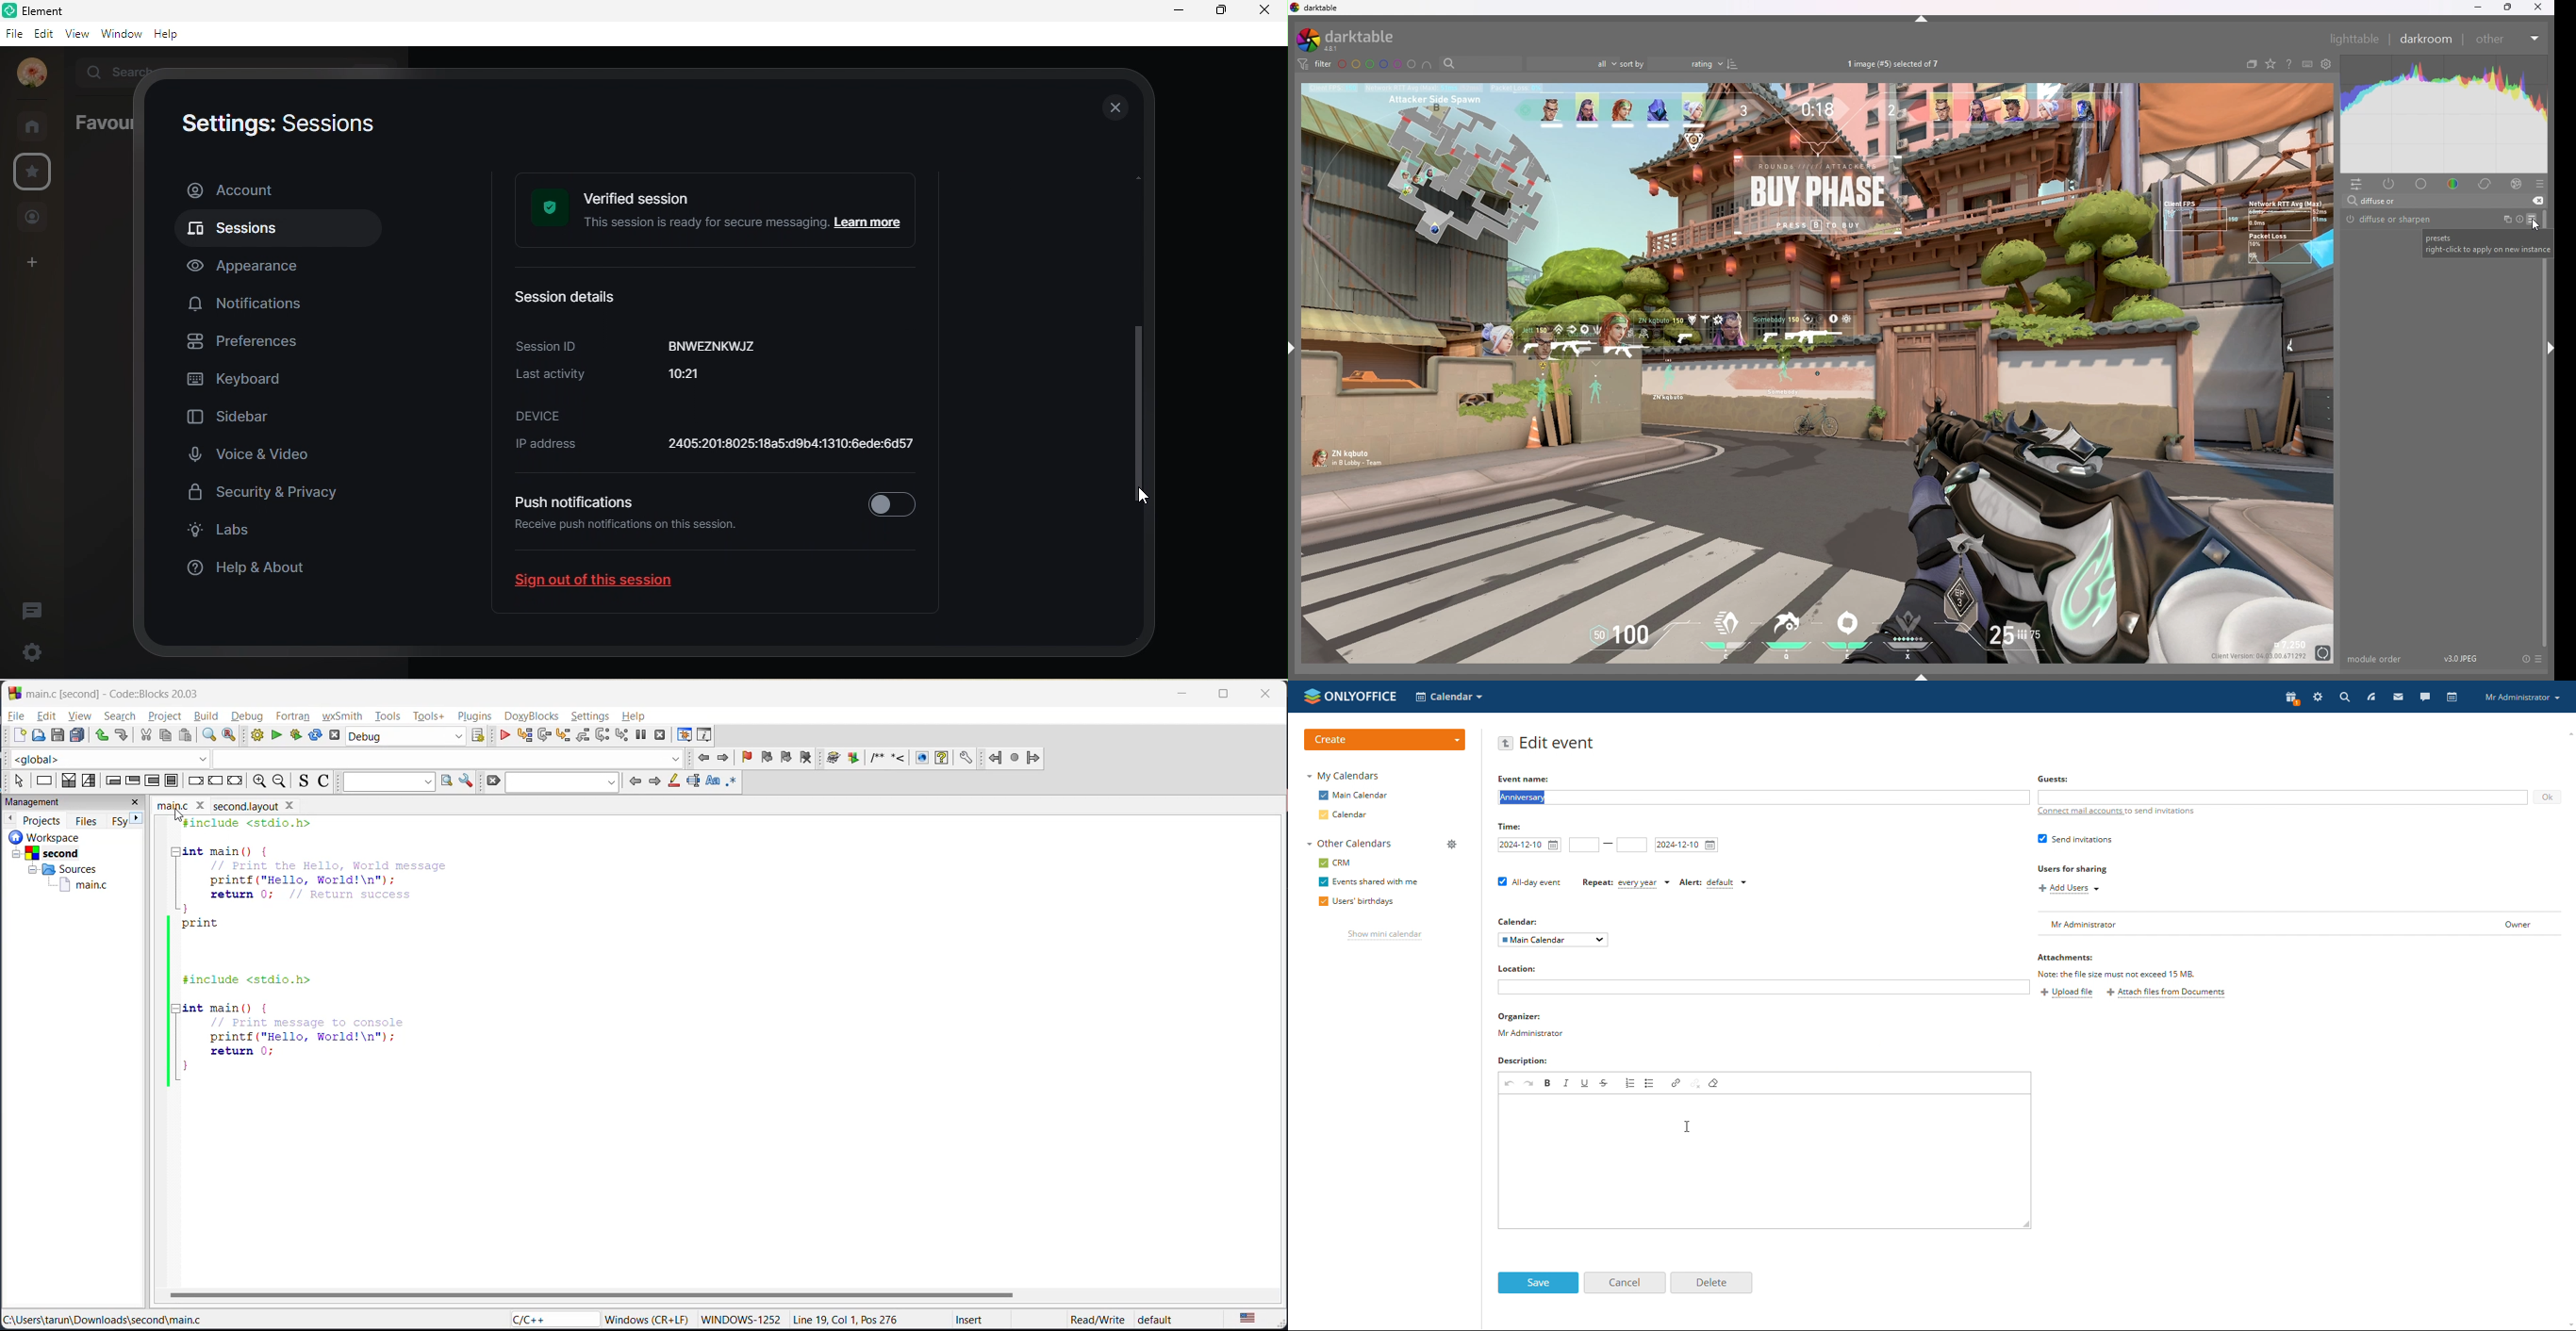 The image size is (2576, 1344). Describe the element at coordinates (1249, 1319) in the screenshot. I see `text language` at that location.